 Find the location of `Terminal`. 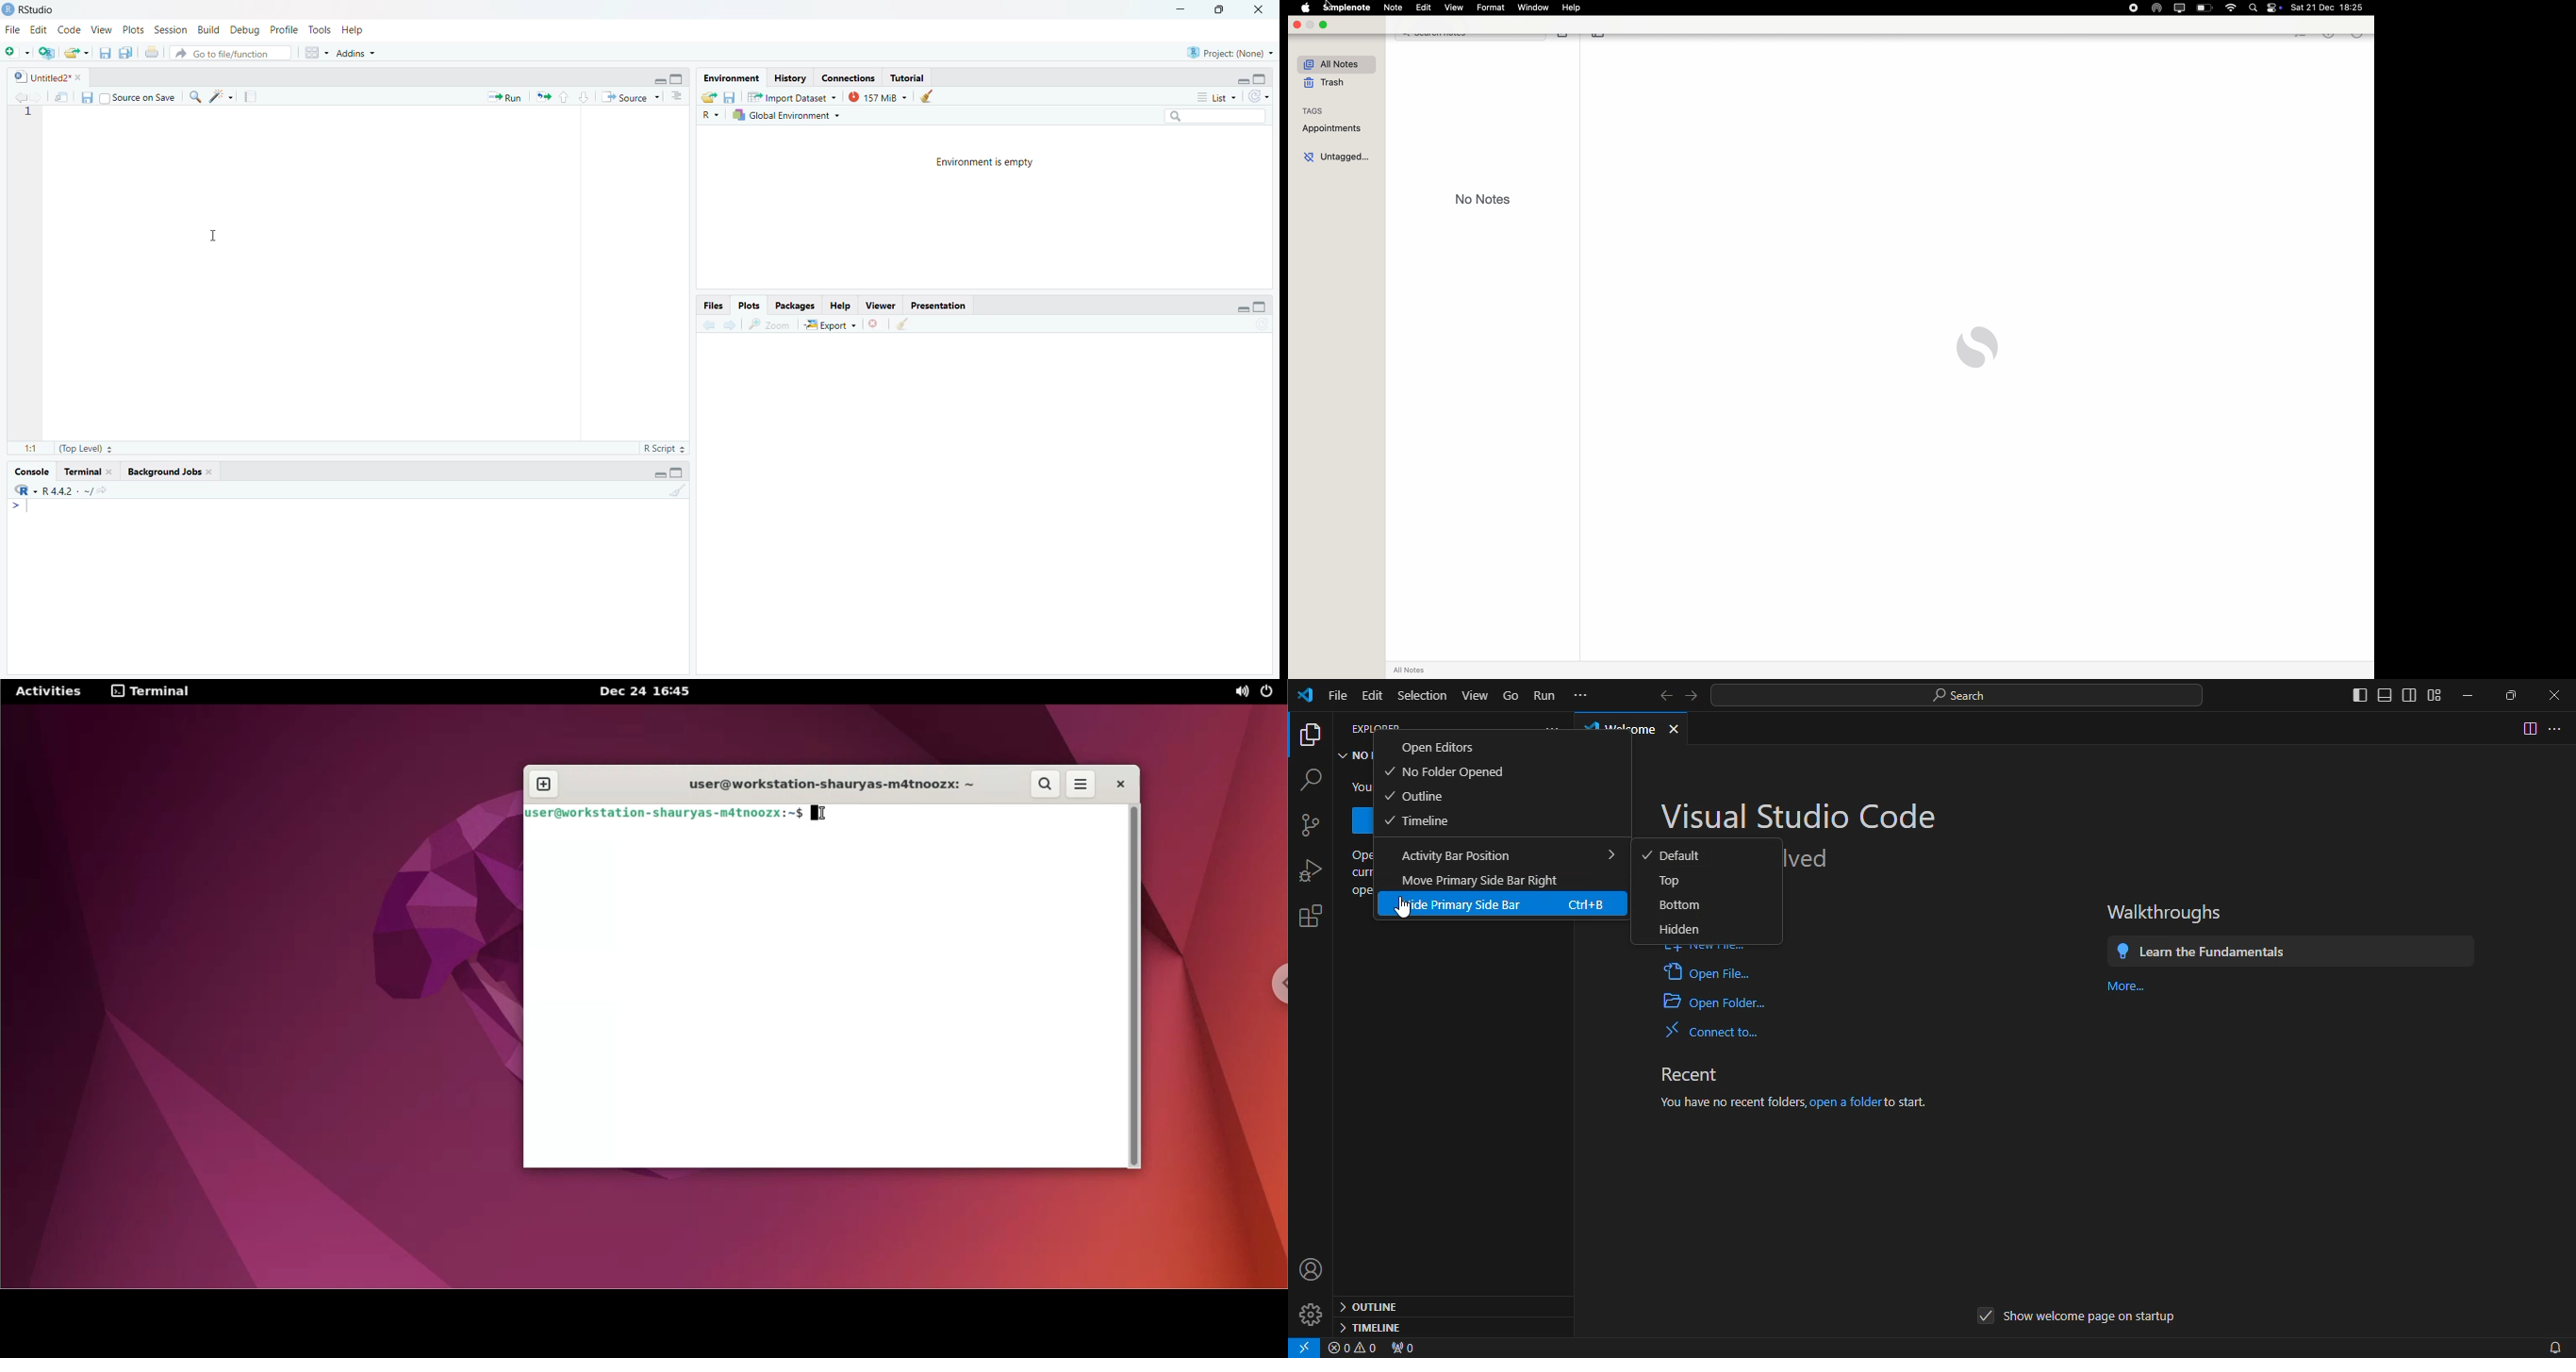

Terminal is located at coordinates (81, 470).